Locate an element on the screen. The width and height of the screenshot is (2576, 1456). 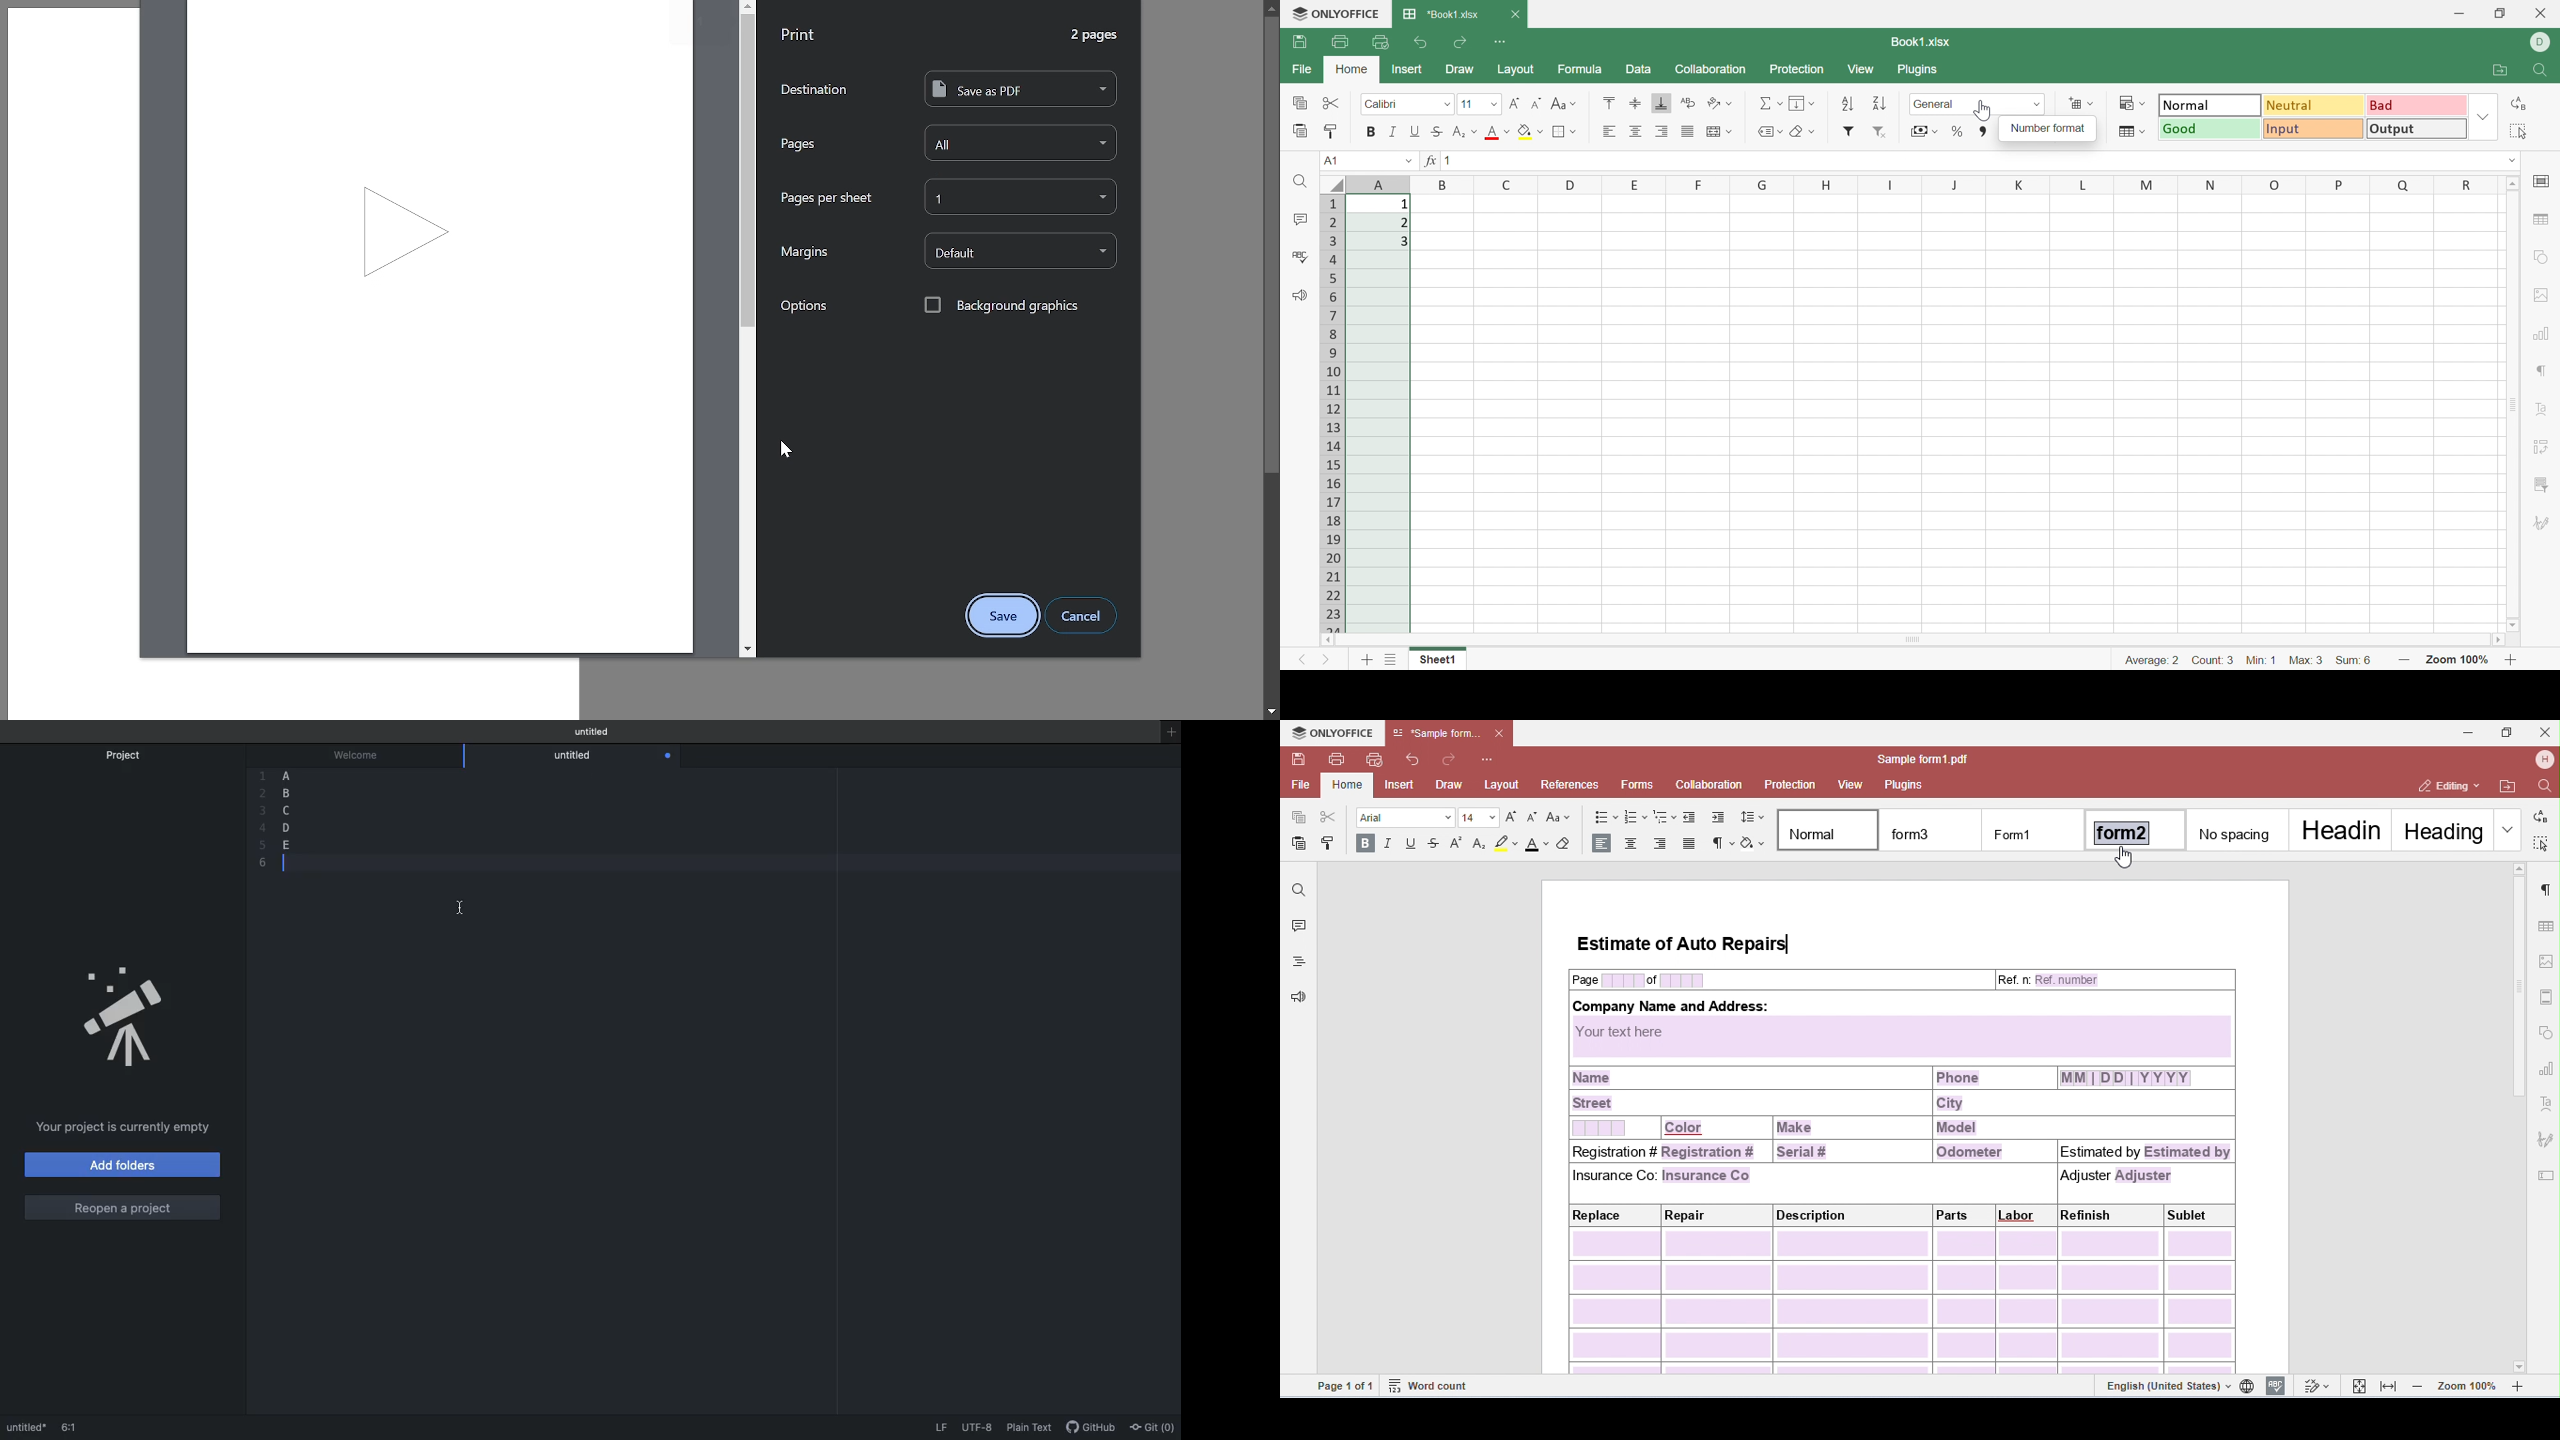
Normal is located at coordinates (2211, 105).